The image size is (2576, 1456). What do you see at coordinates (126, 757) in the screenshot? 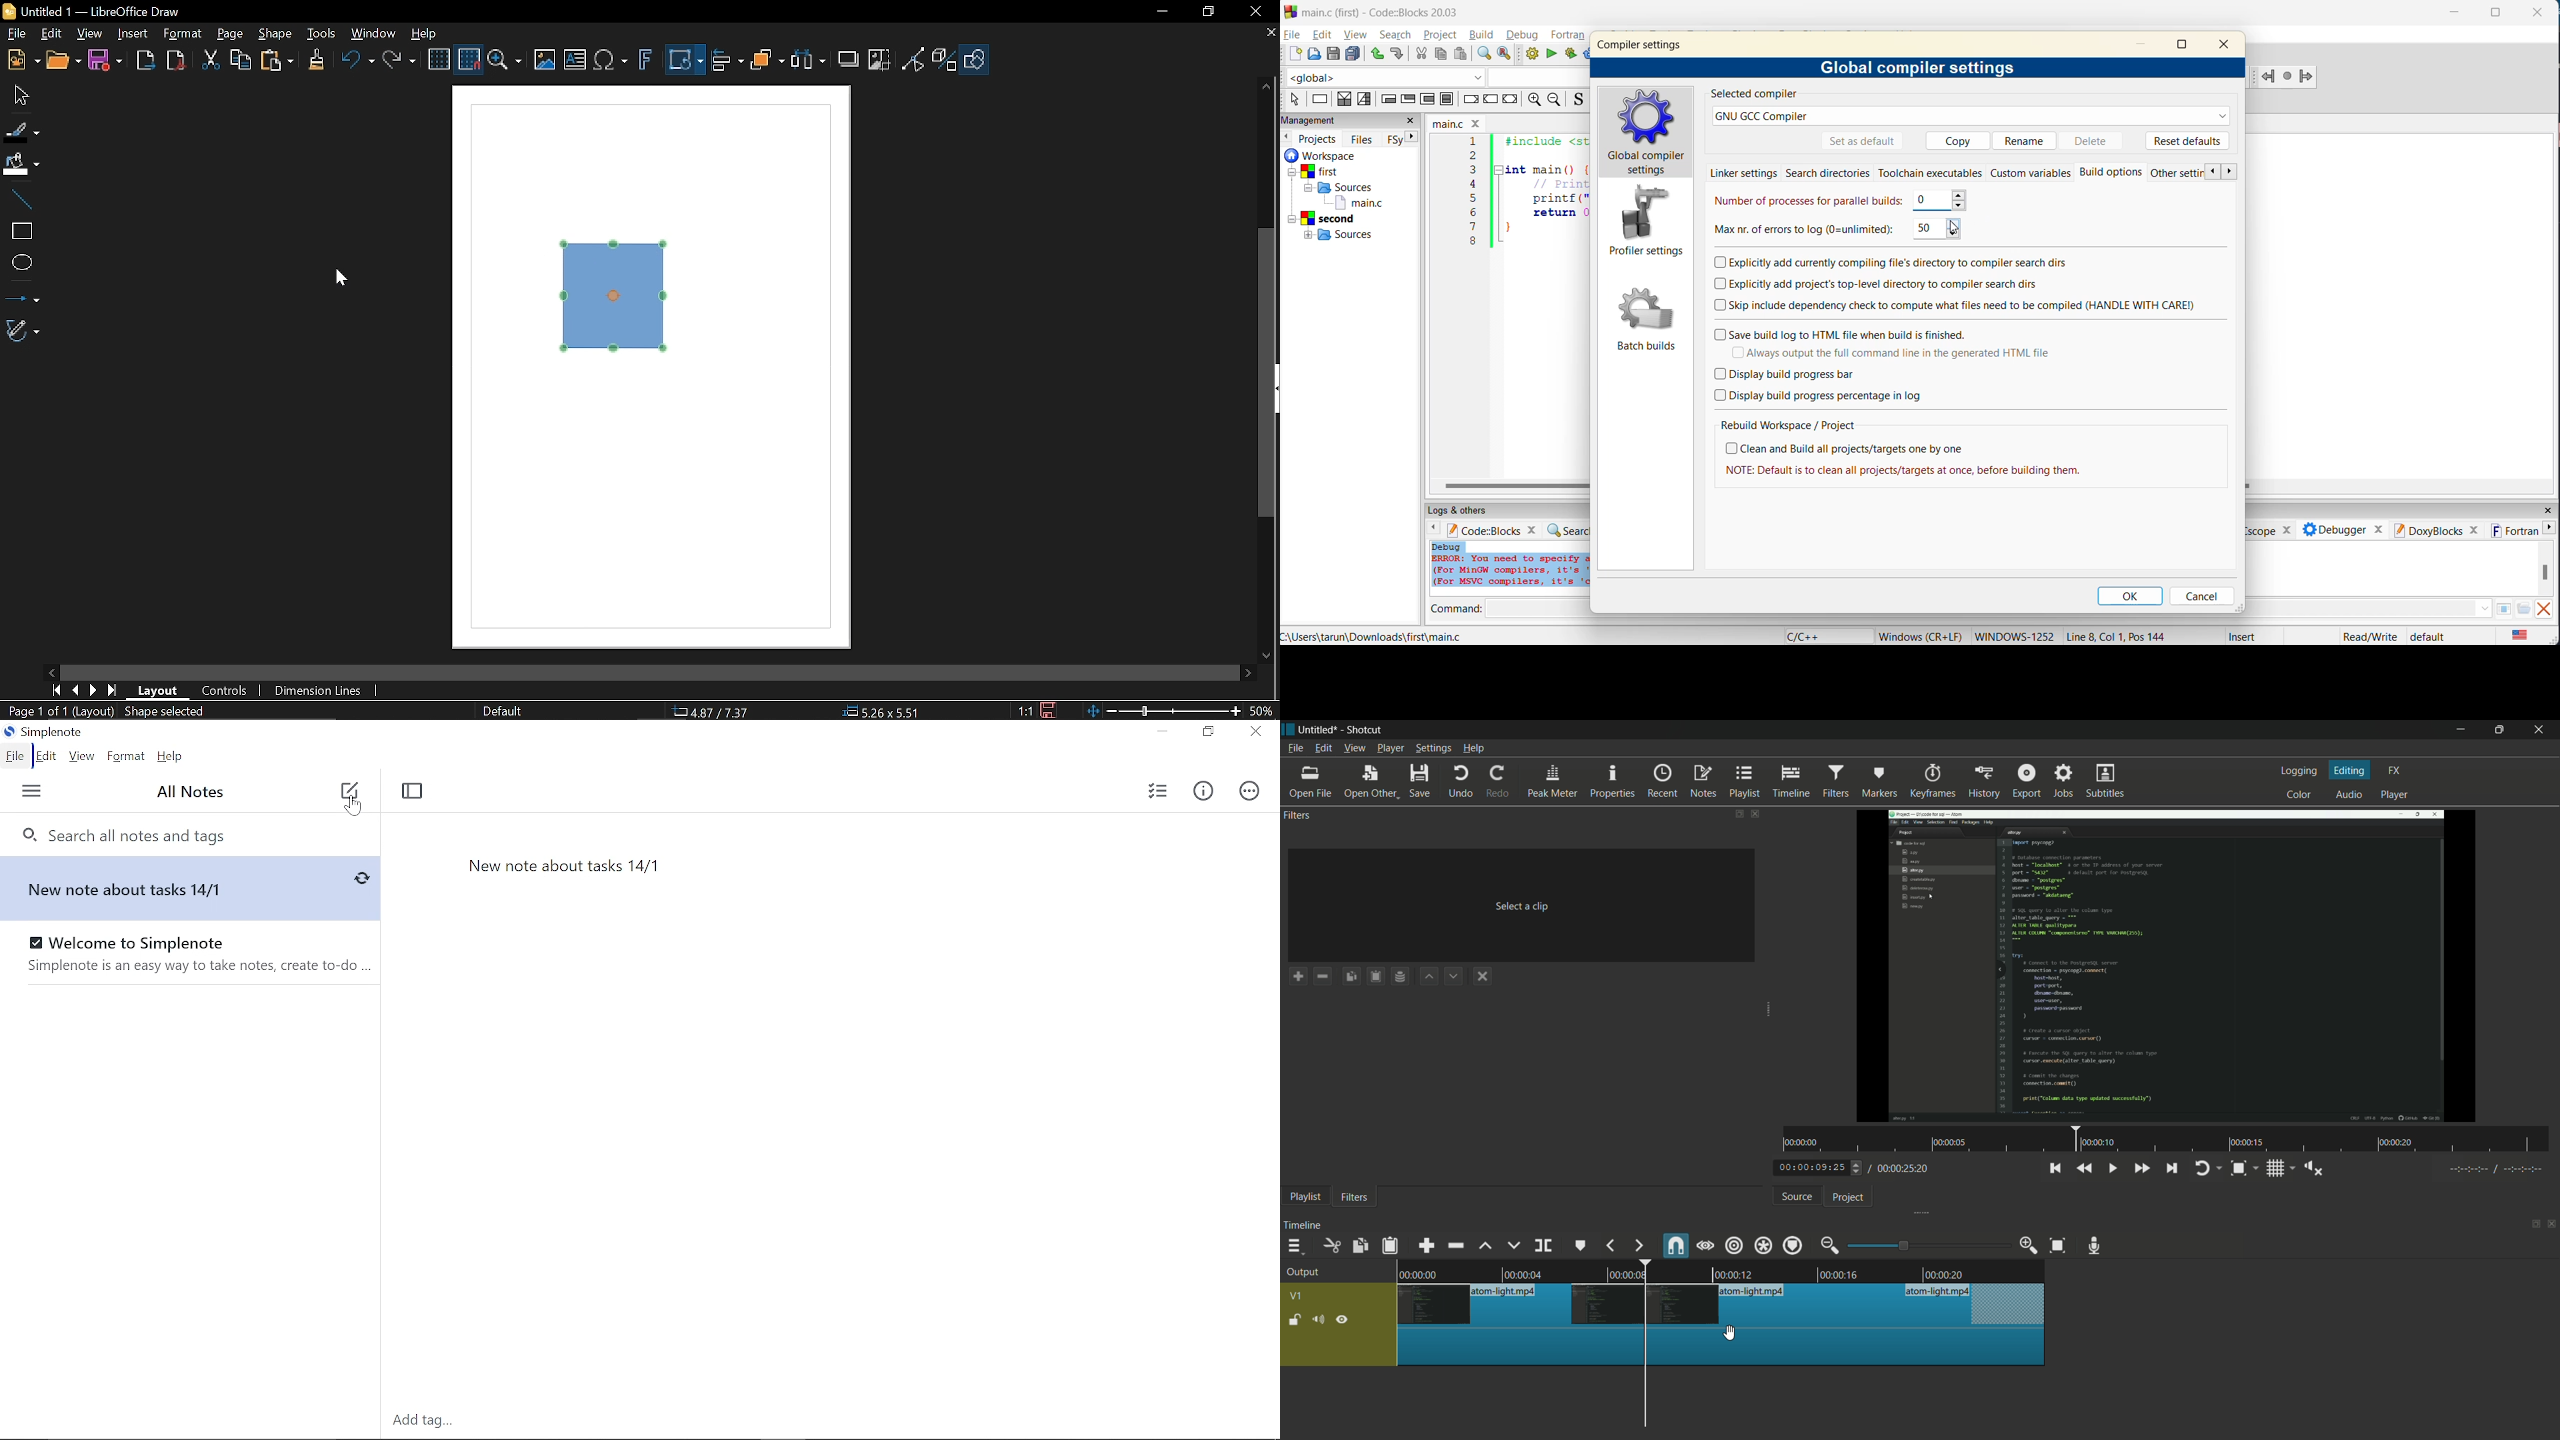
I see `Format` at bounding box center [126, 757].